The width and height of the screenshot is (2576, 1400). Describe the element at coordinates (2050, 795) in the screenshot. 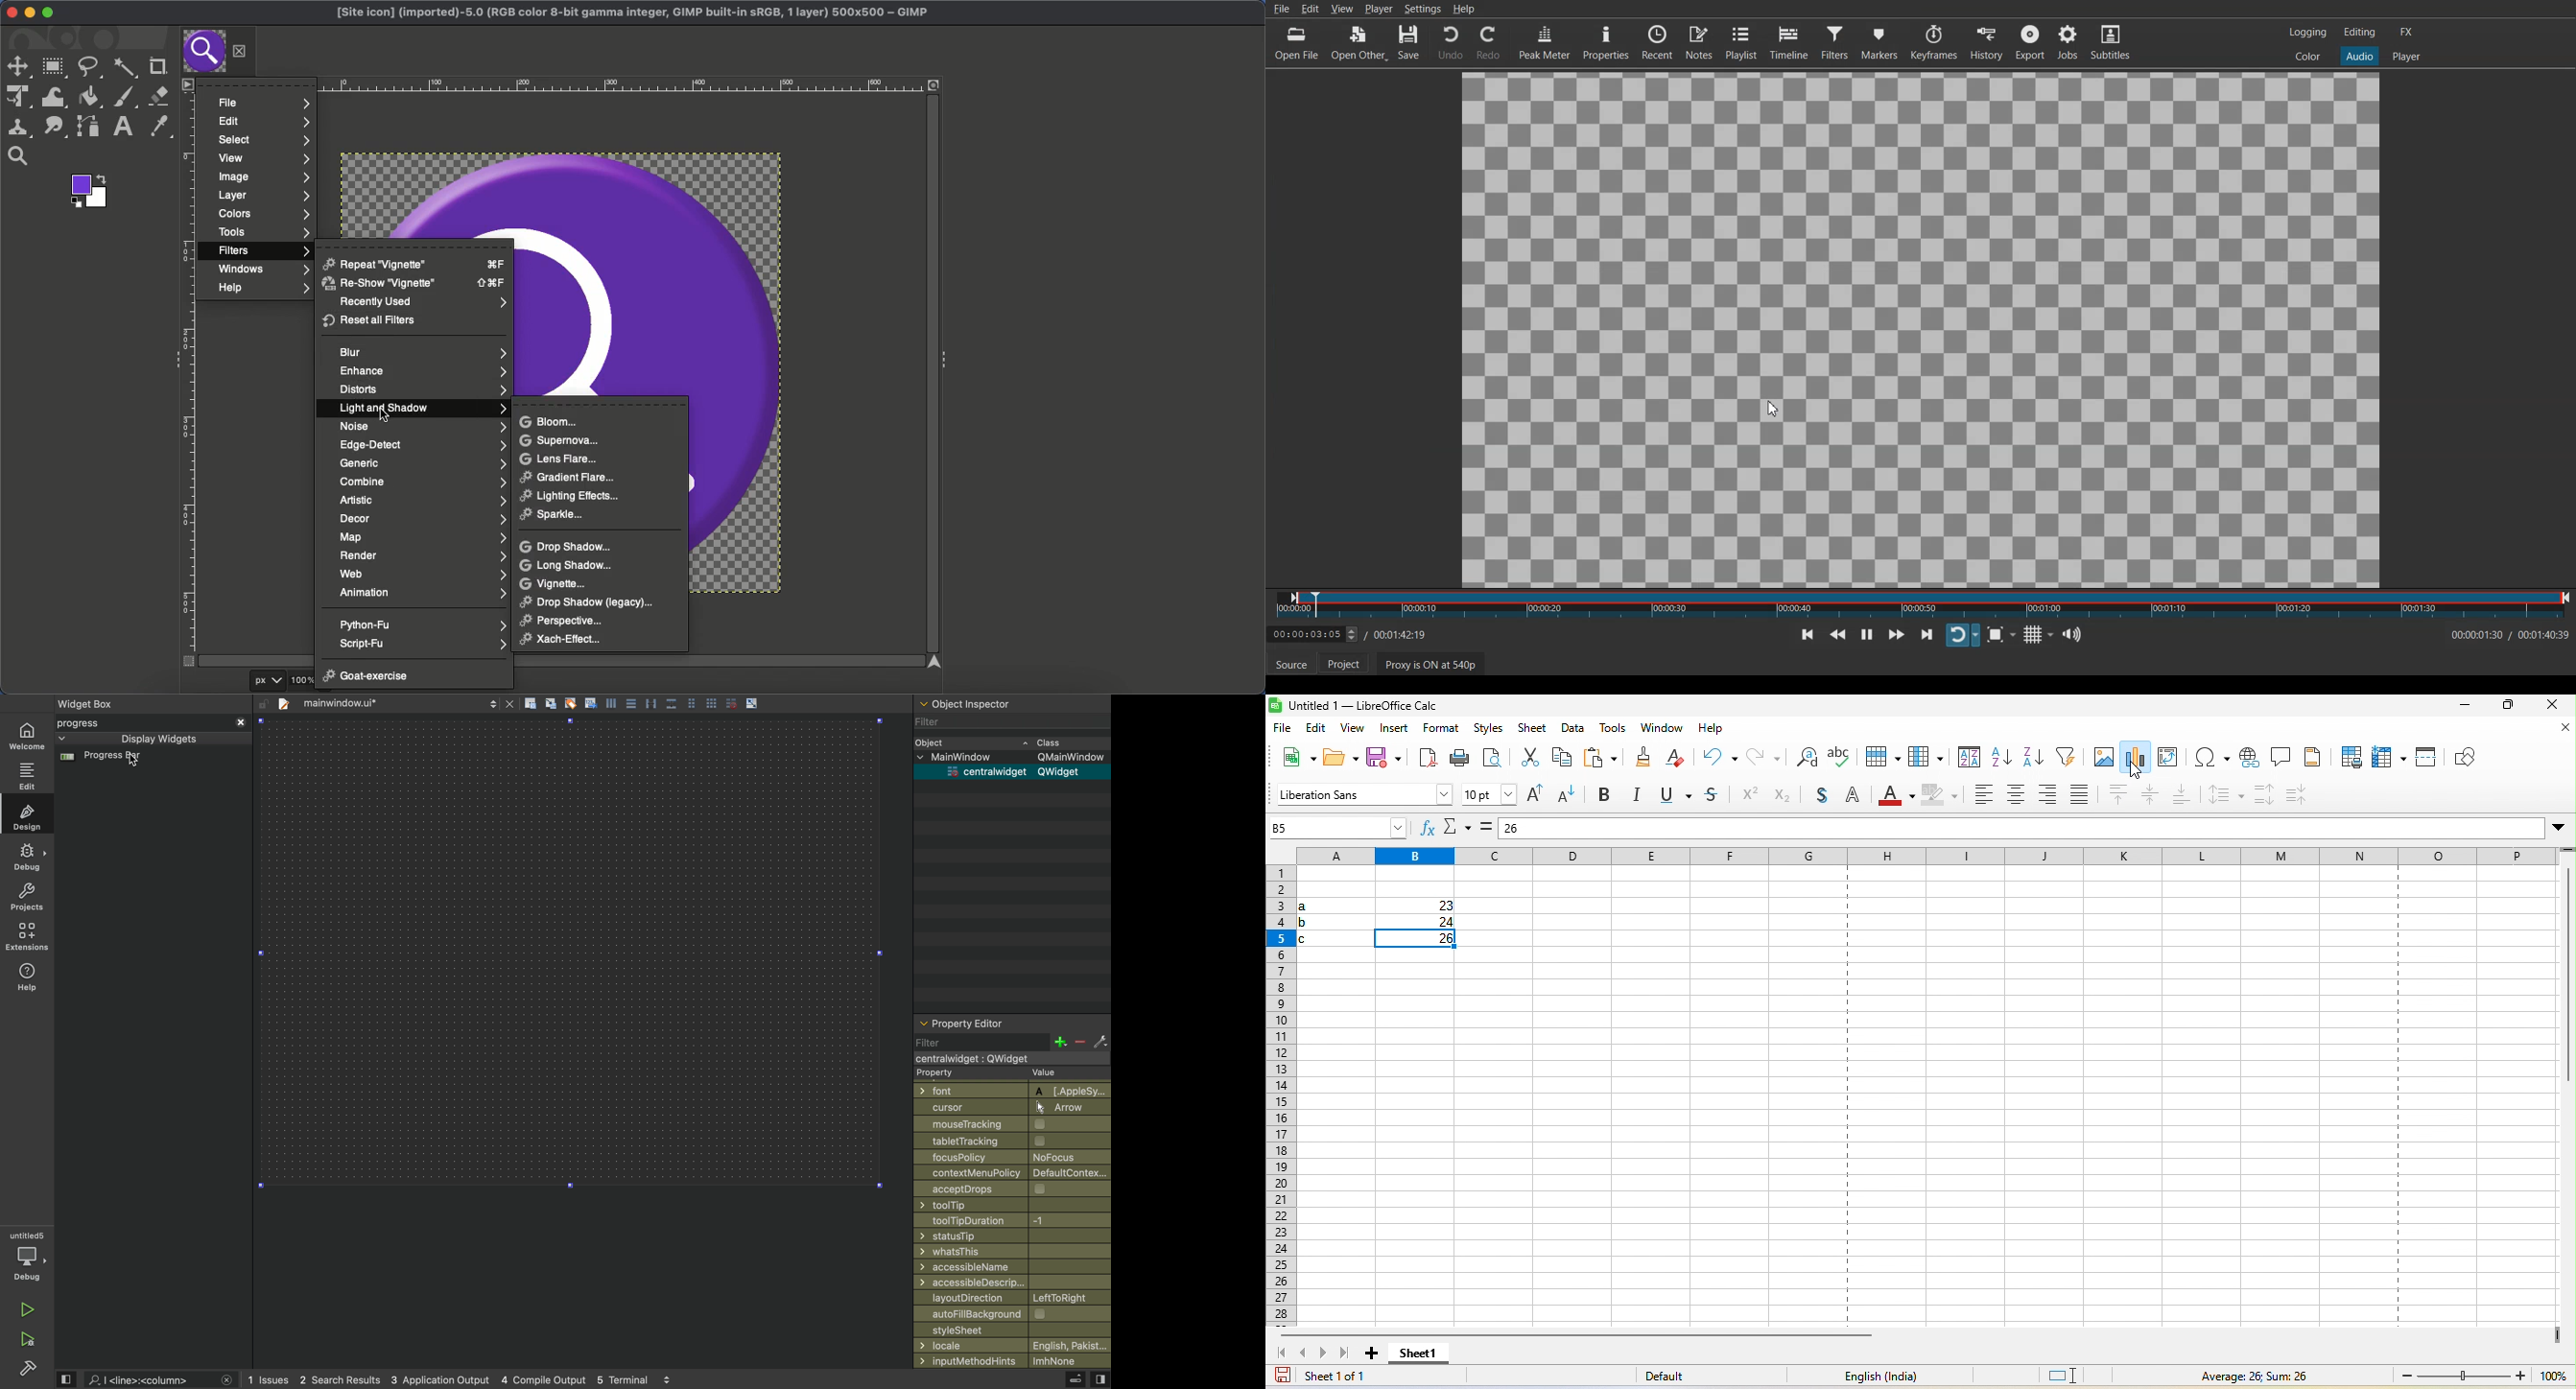

I see `align right` at that location.